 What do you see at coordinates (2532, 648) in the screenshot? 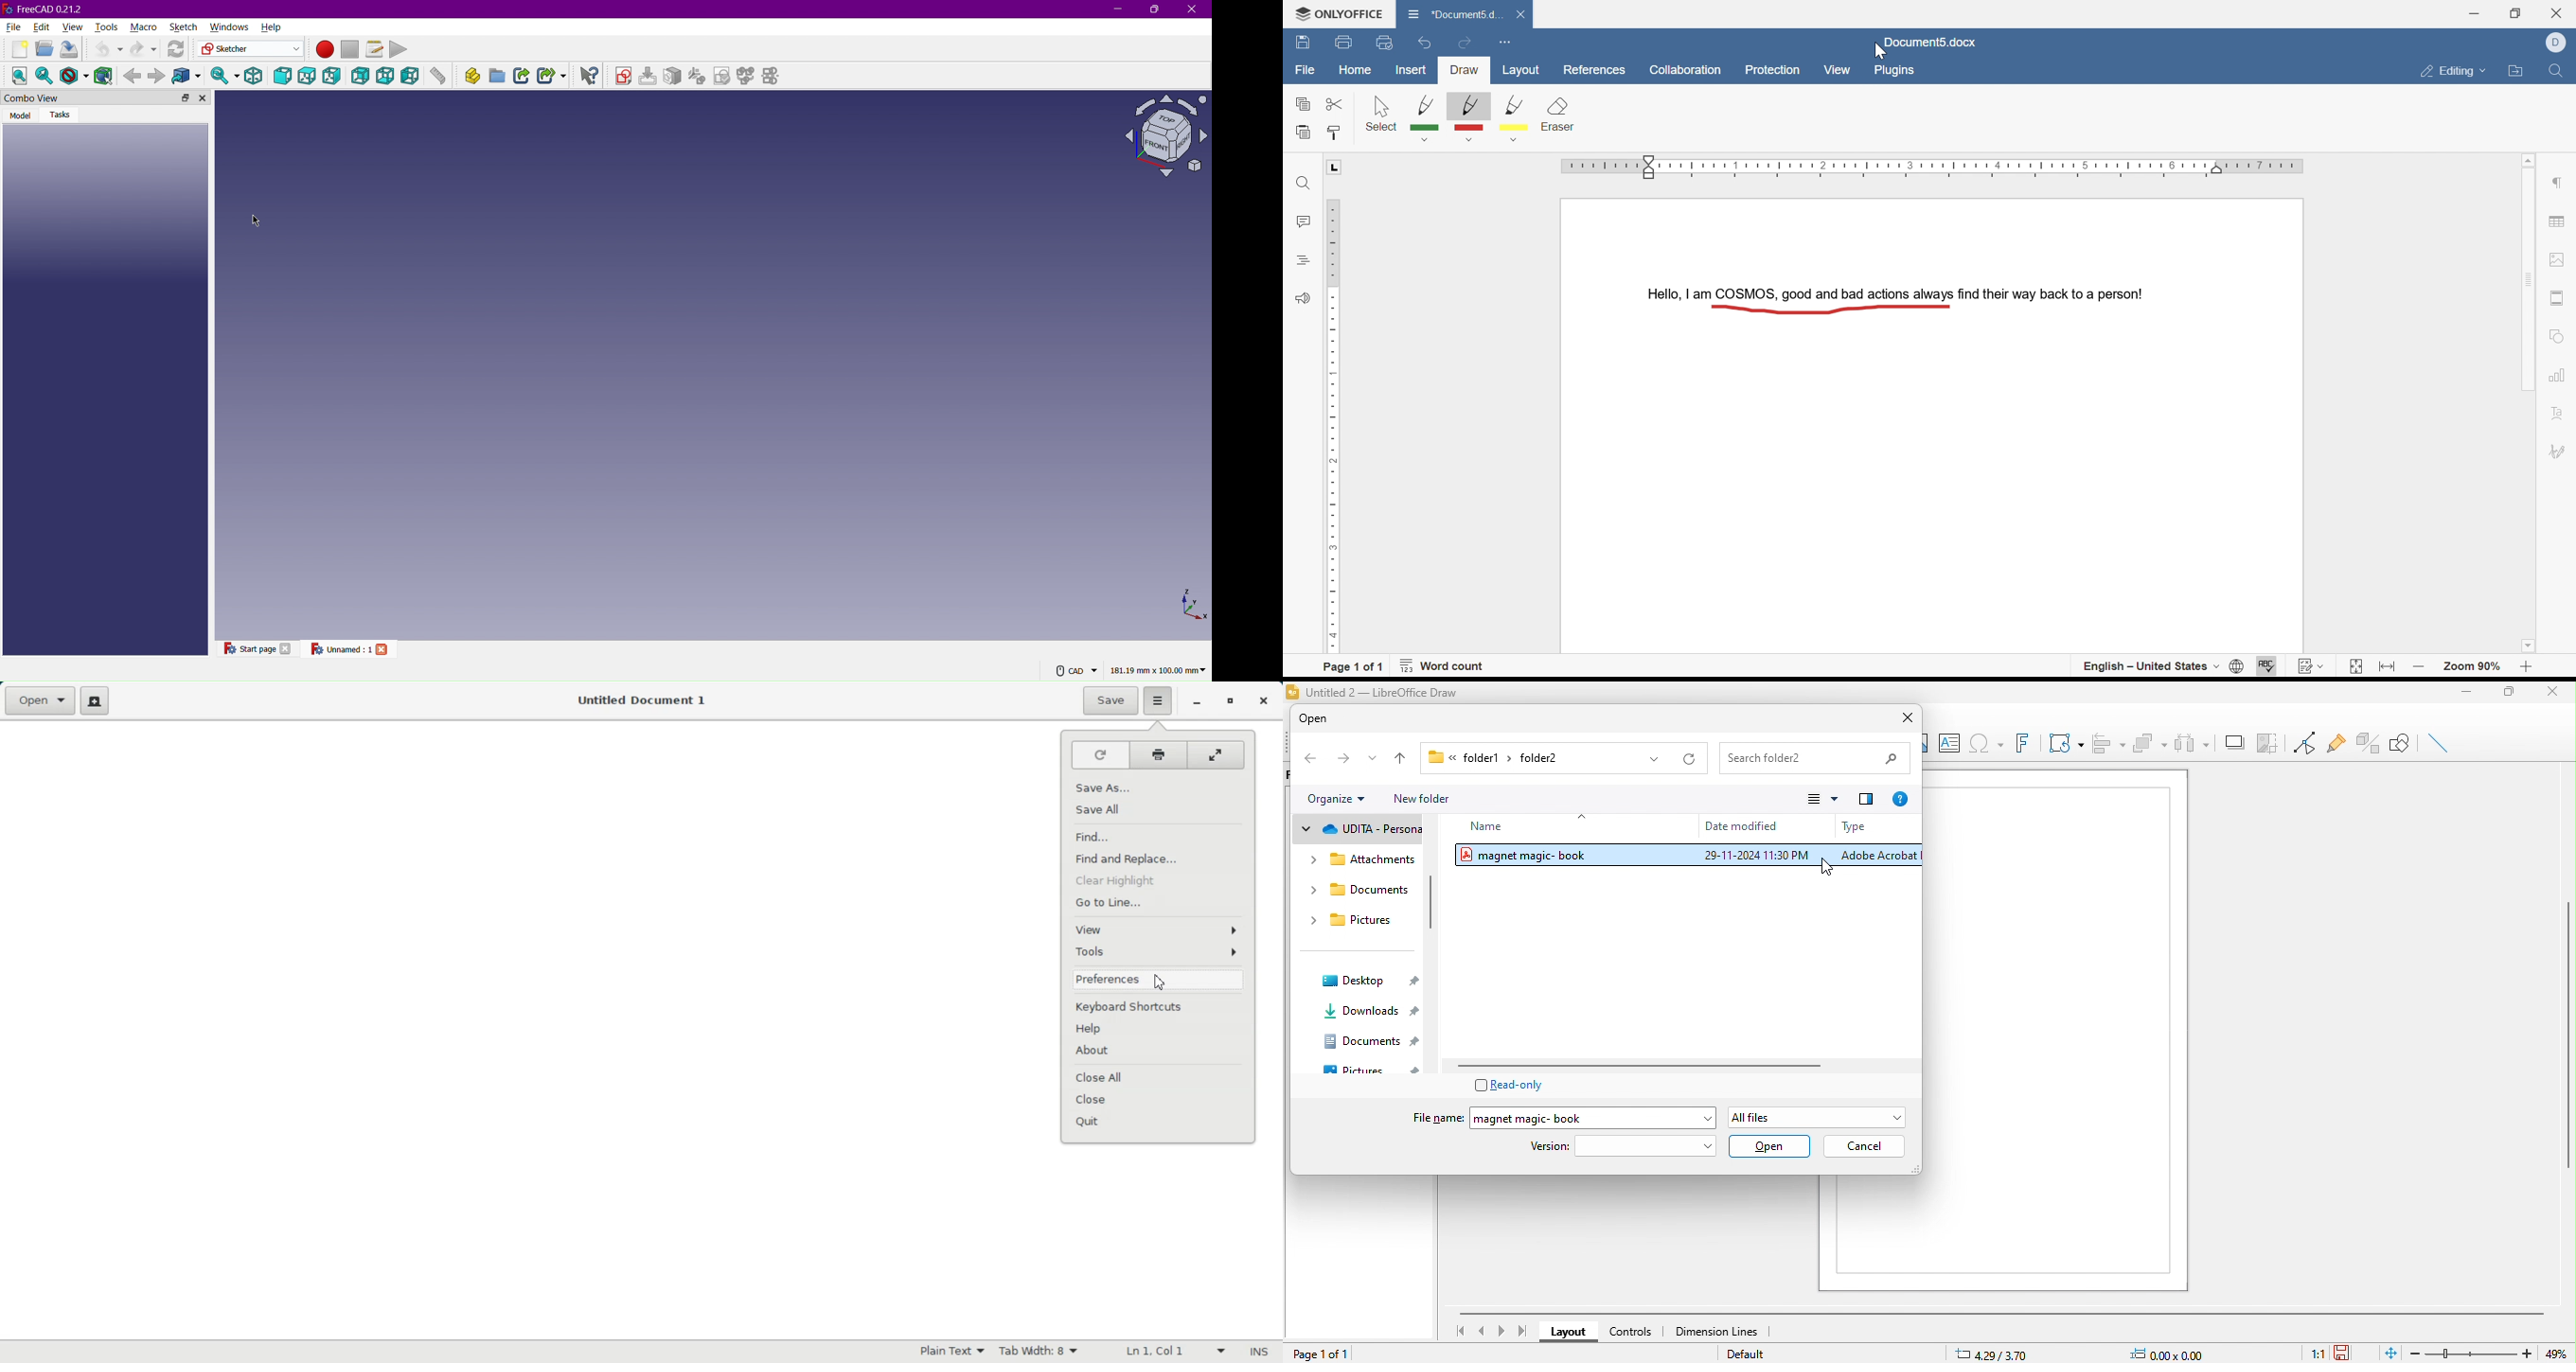
I see `scroll down` at bounding box center [2532, 648].